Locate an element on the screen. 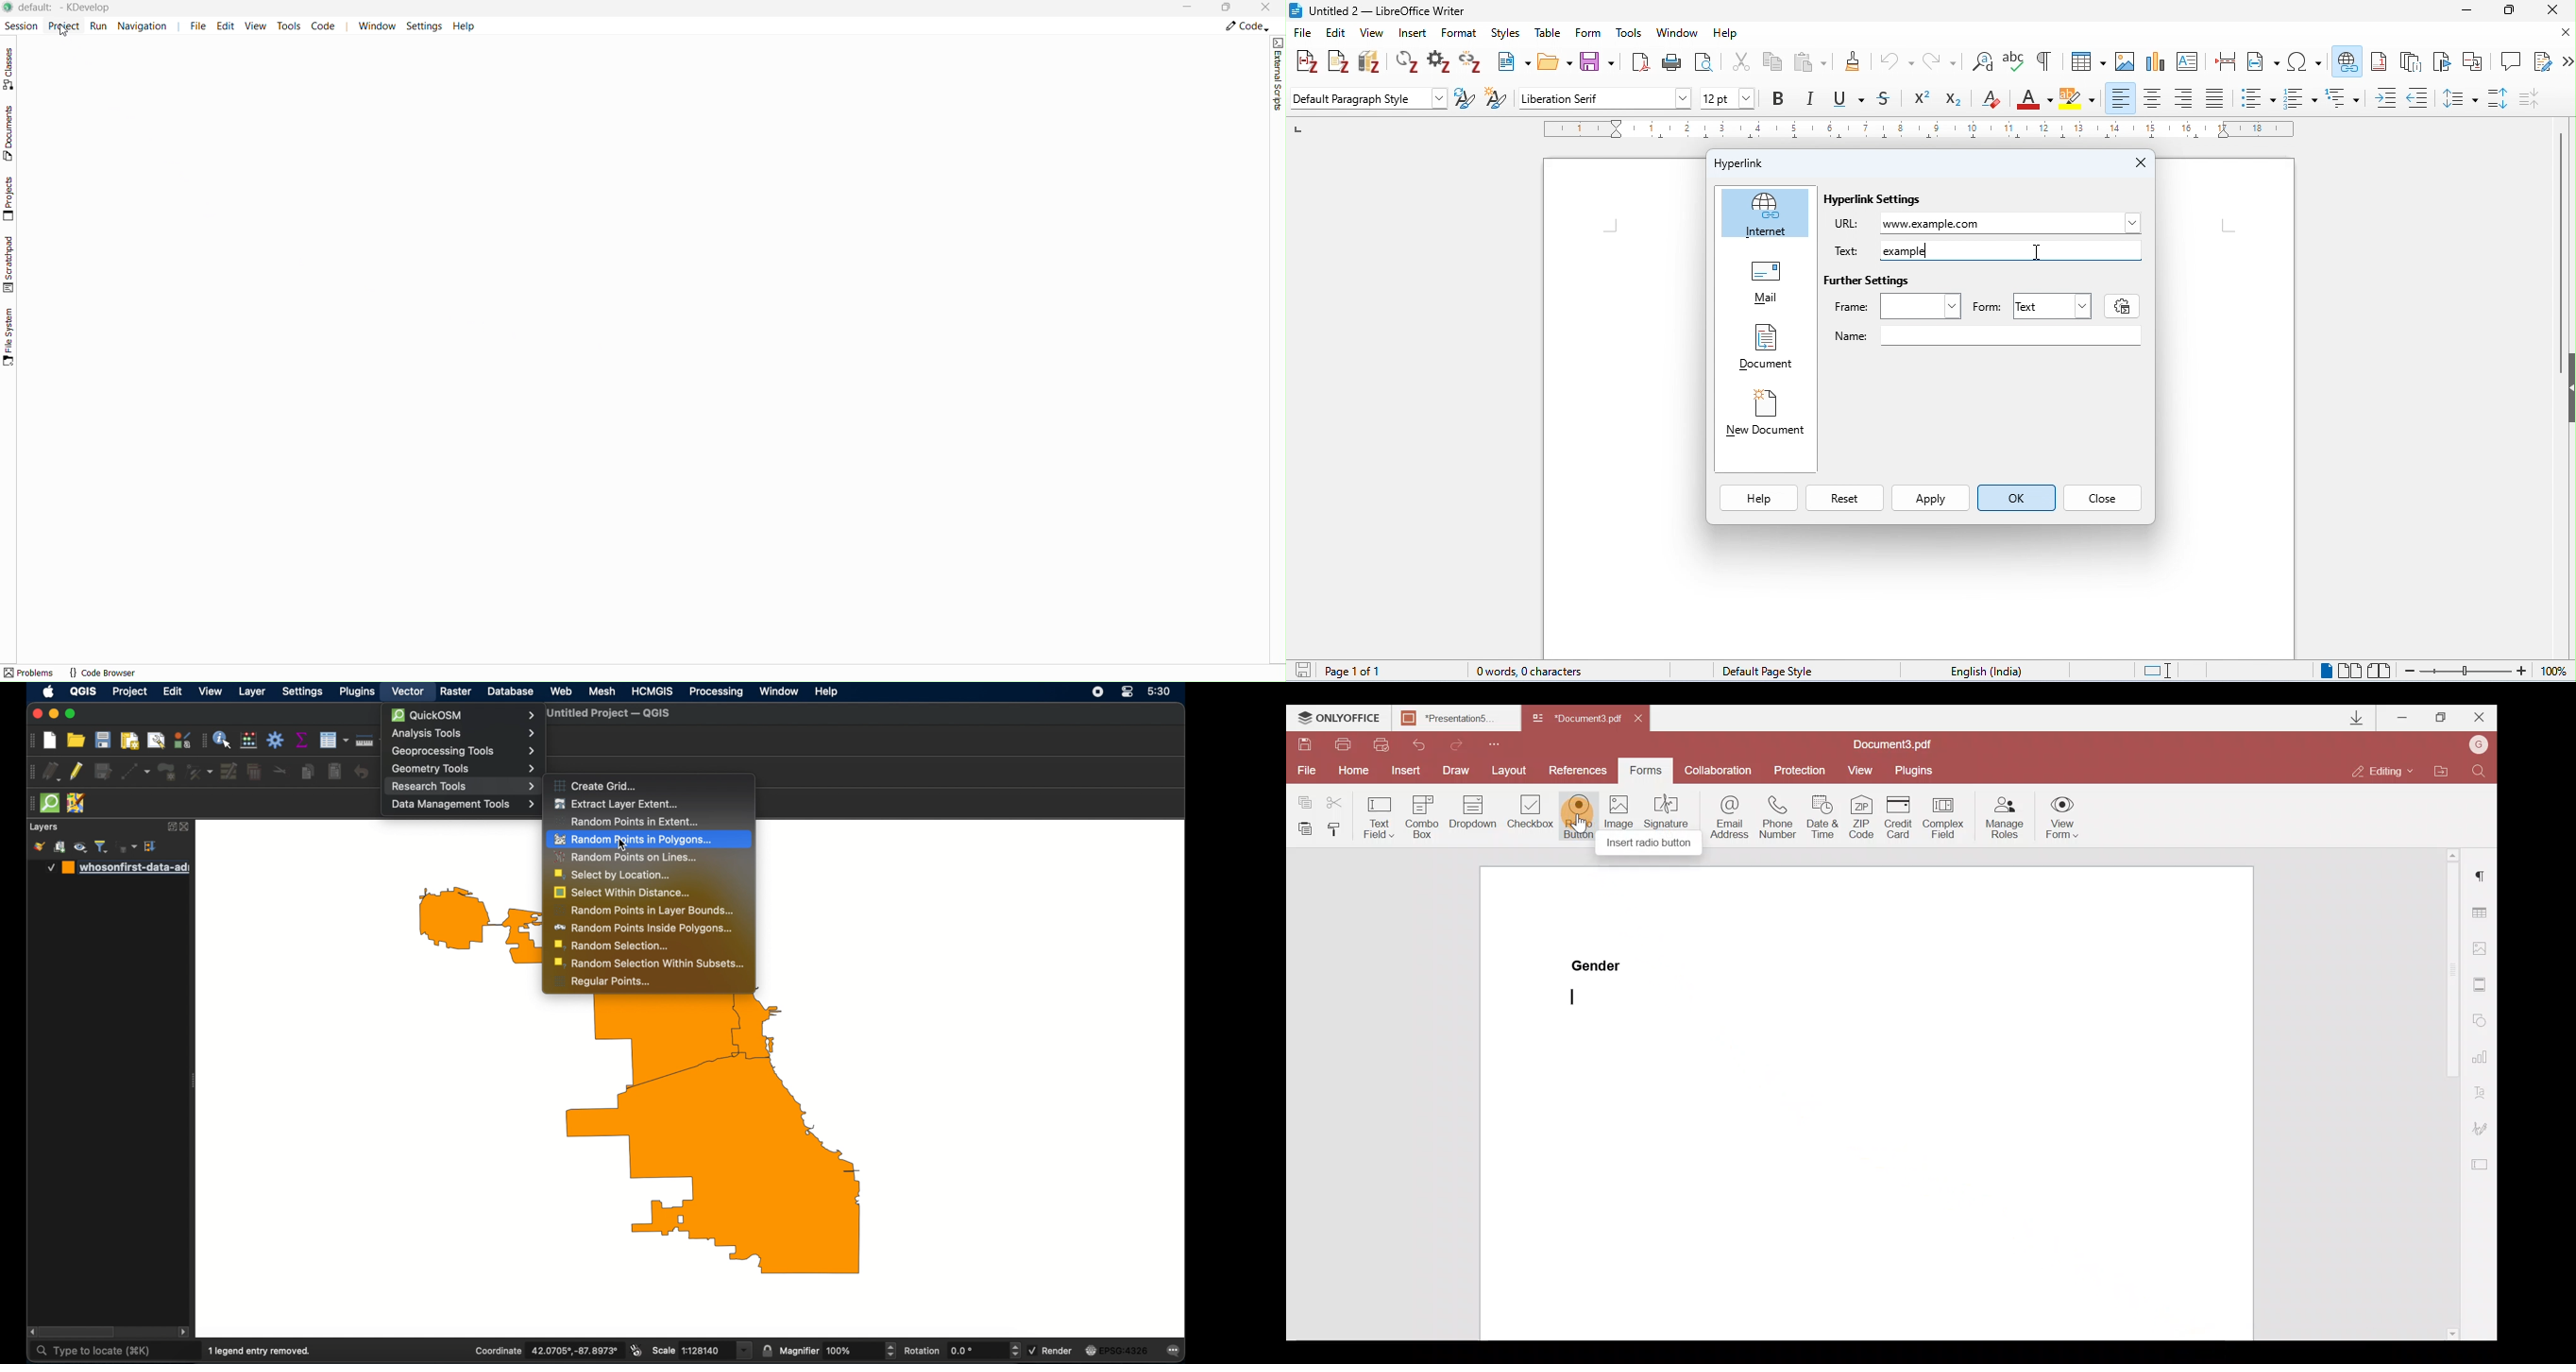  paste features is located at coordinates (335, 772).